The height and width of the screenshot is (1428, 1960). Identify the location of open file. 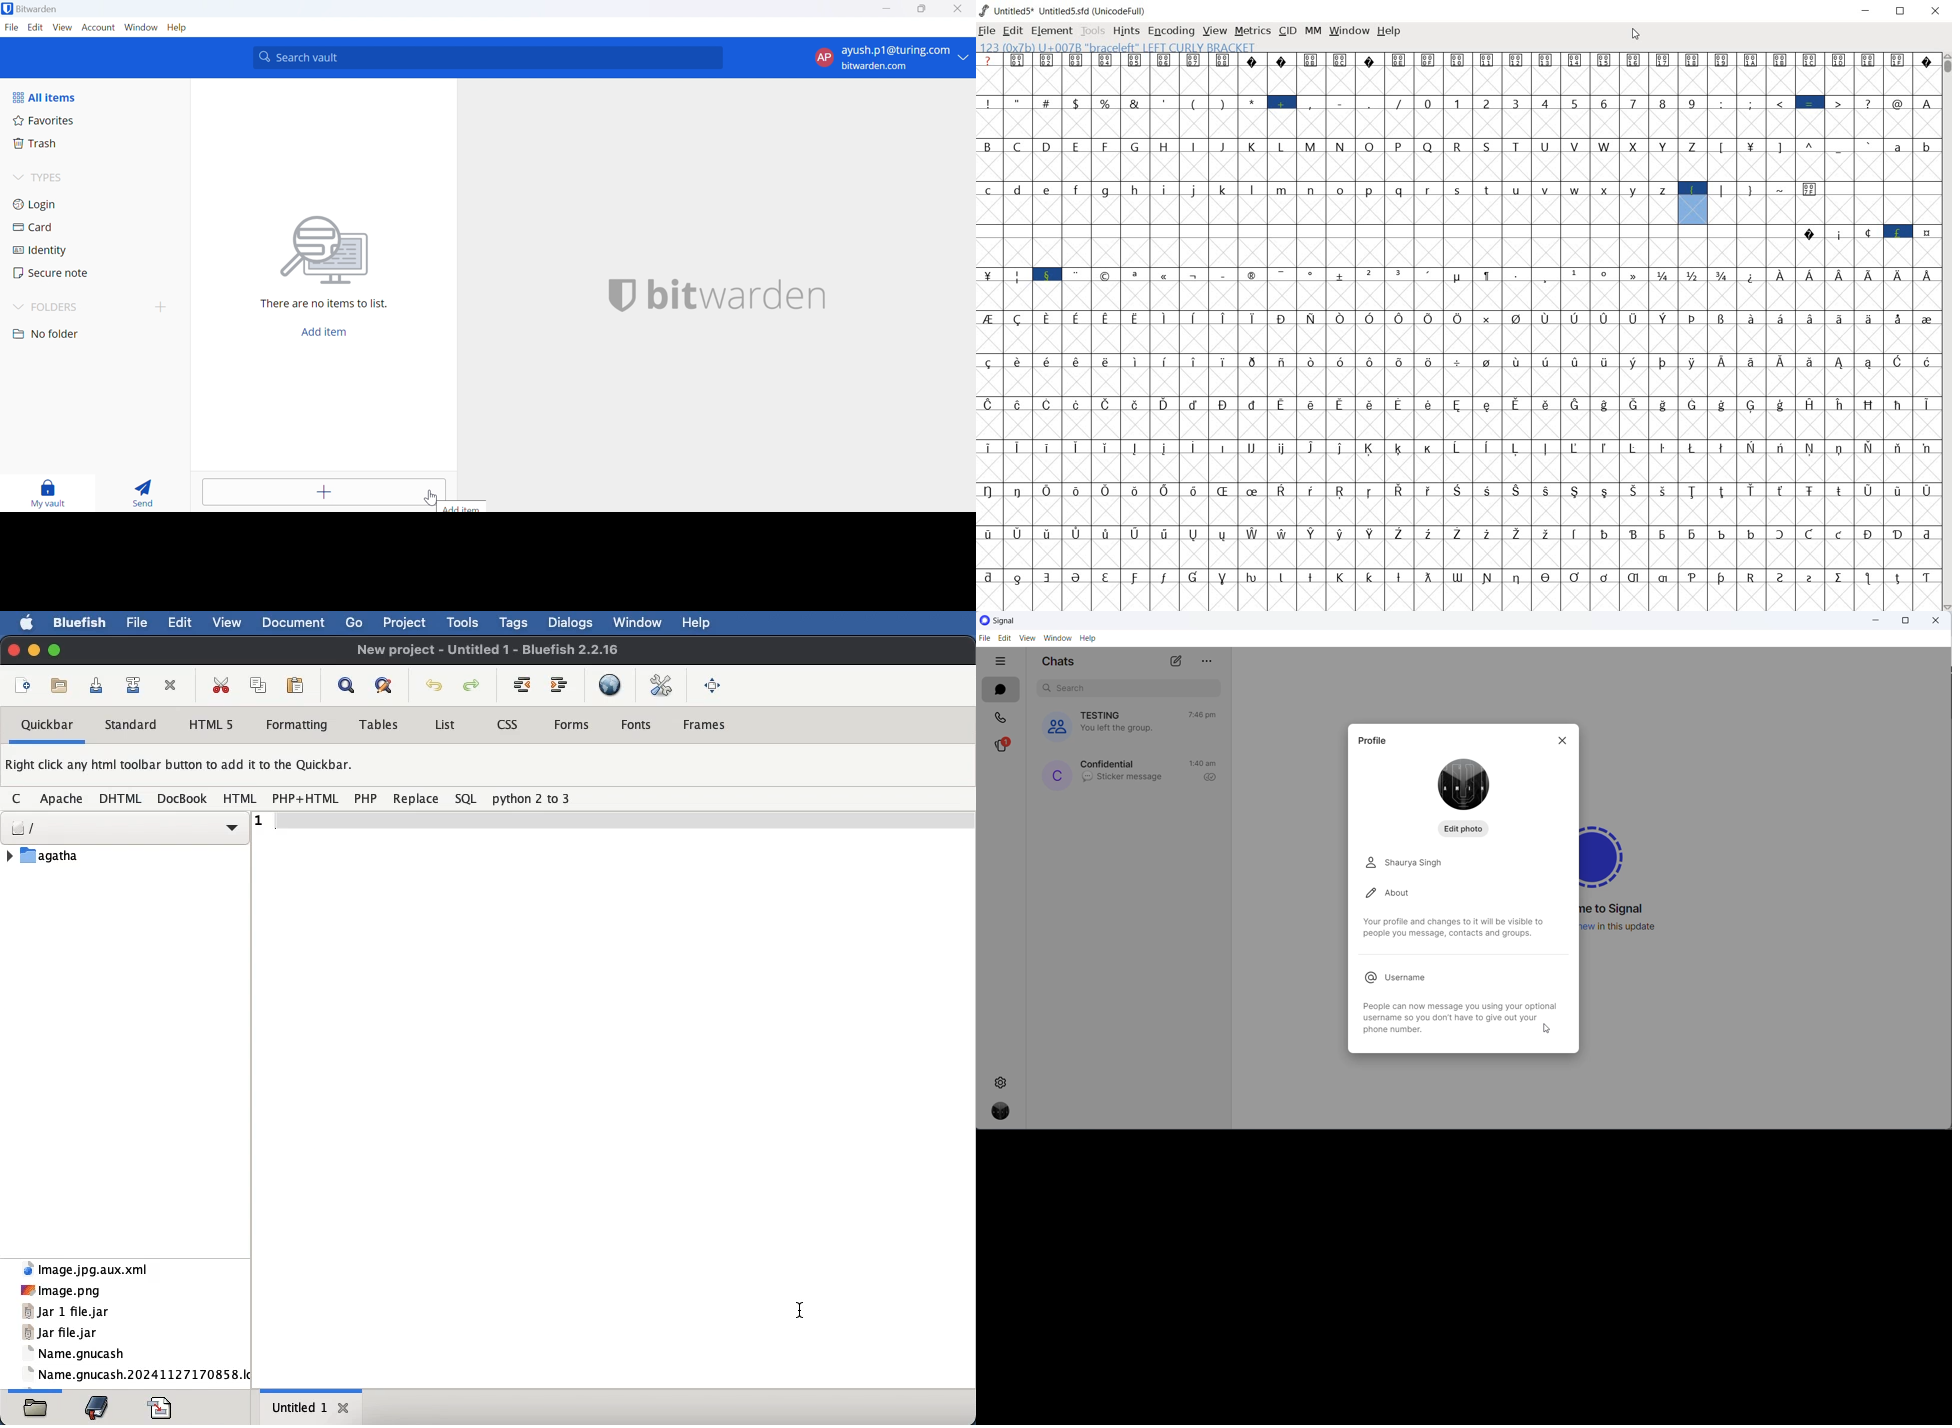
(62, 686).